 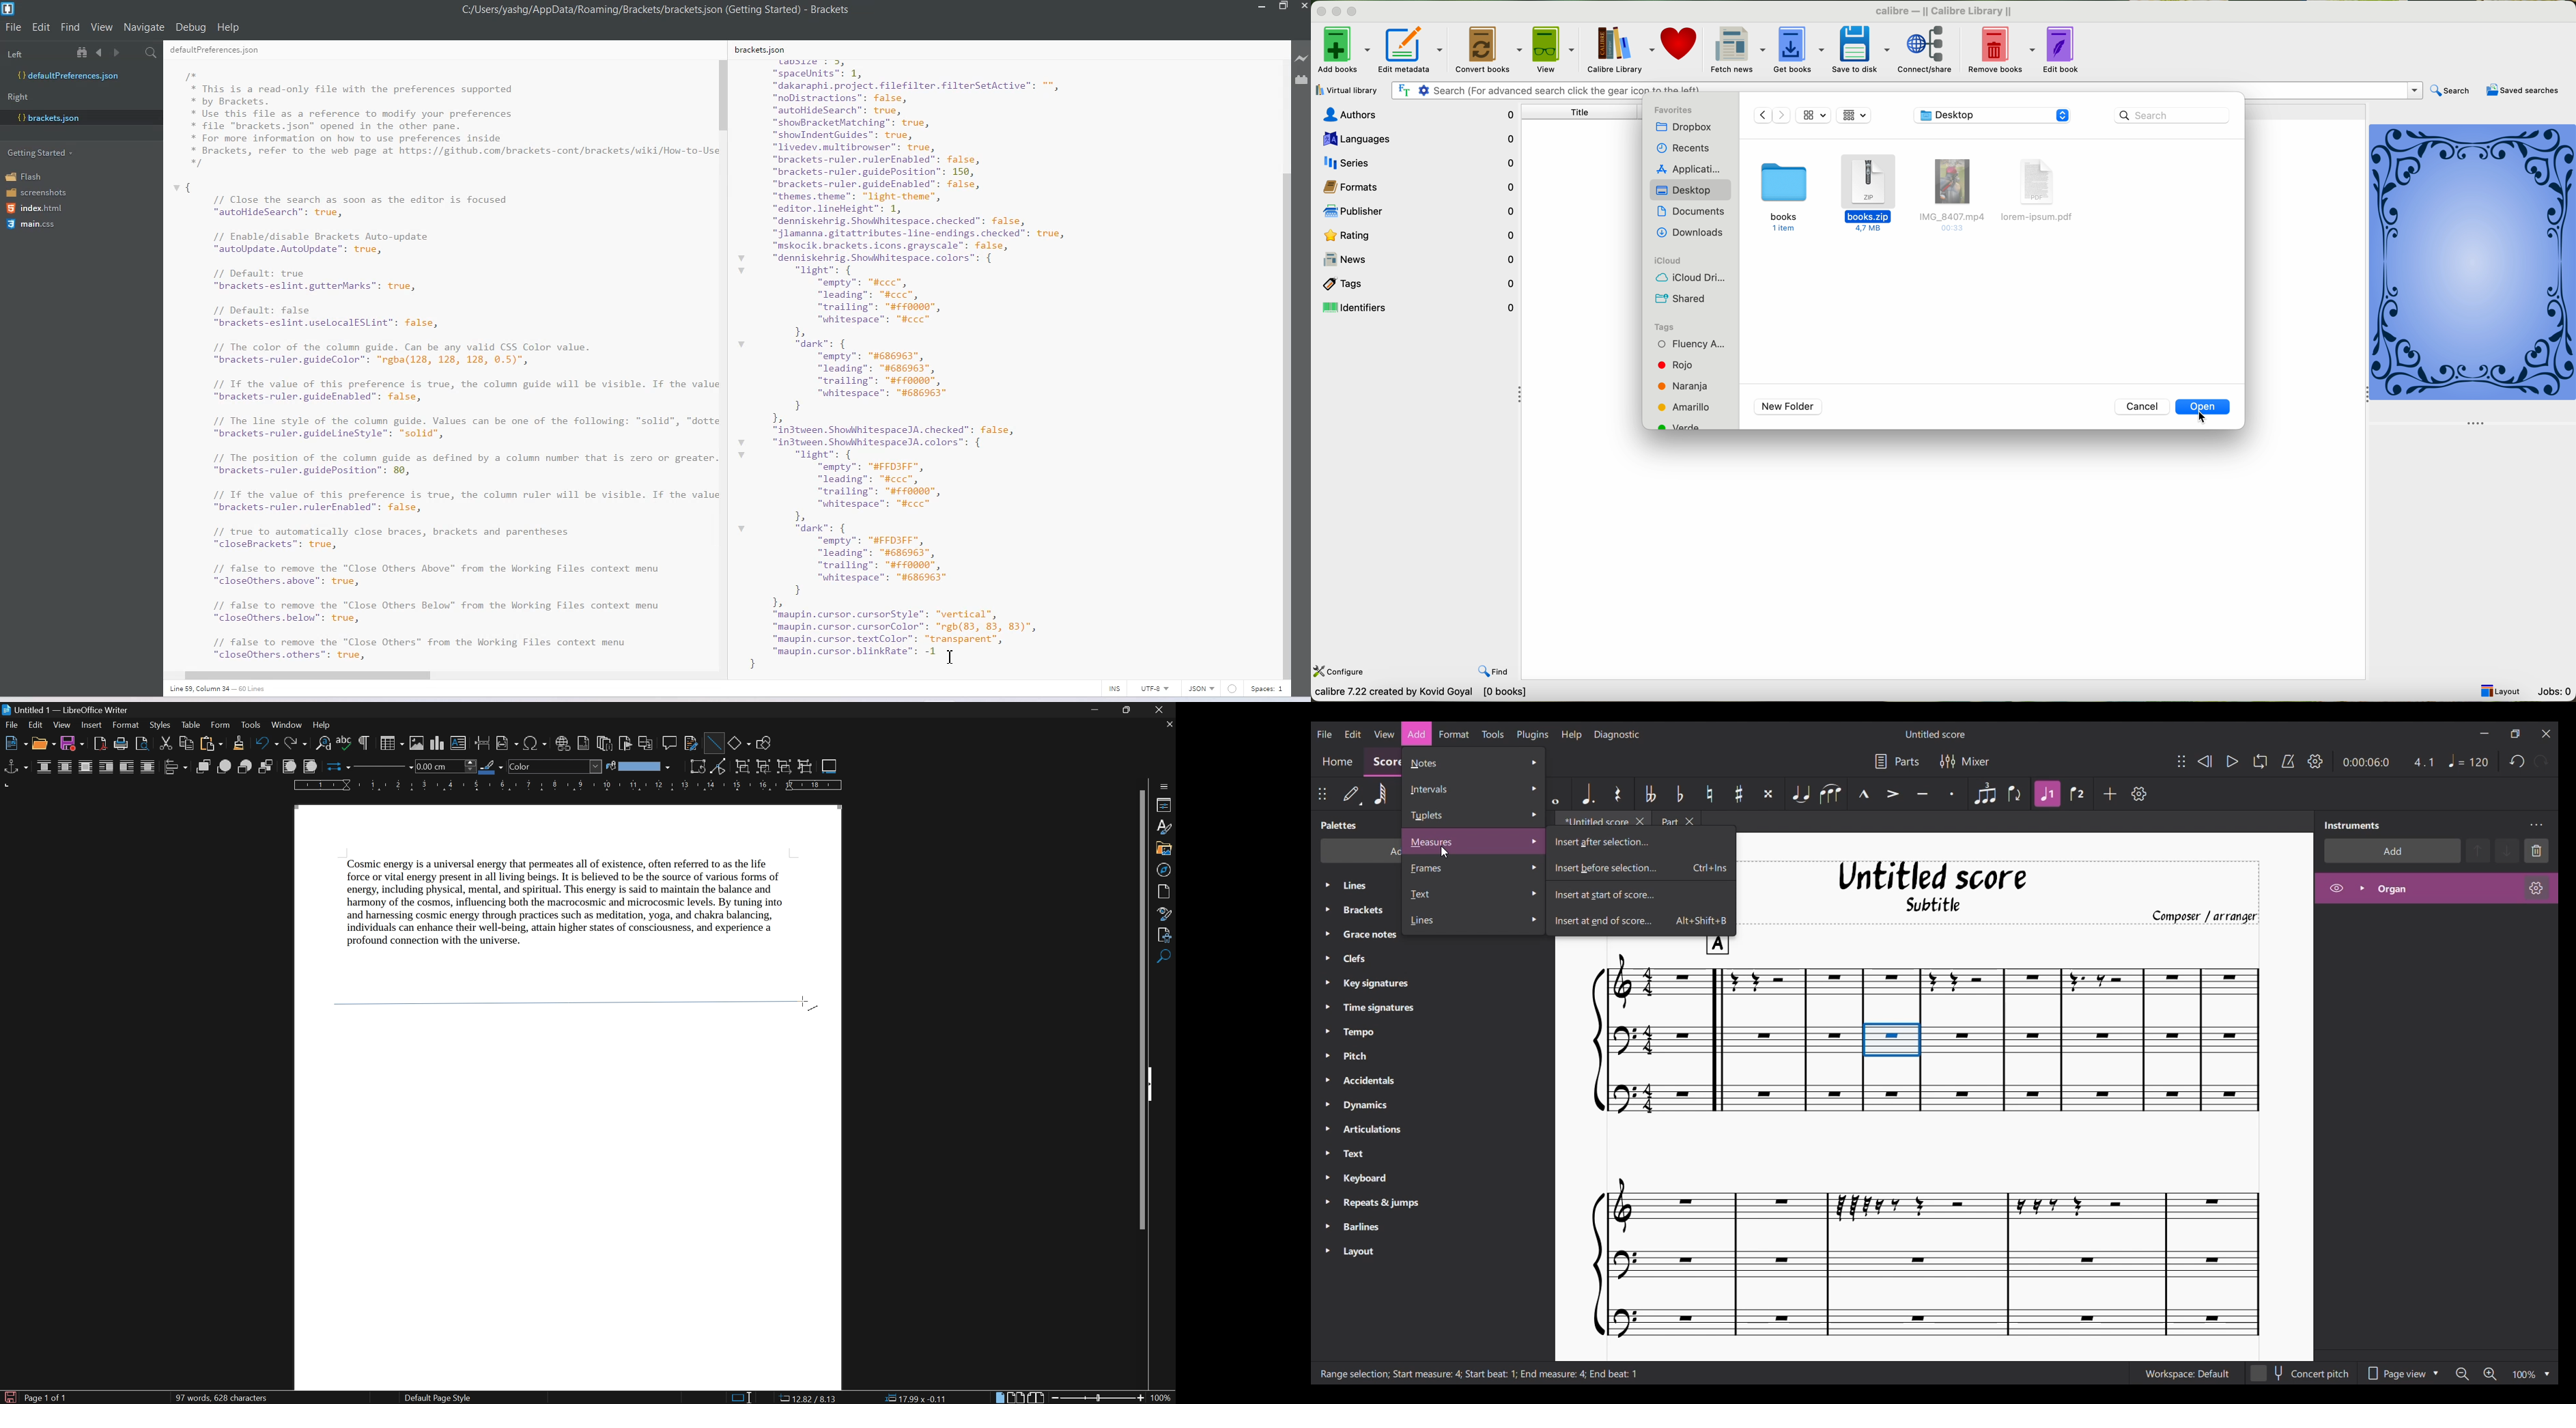 I want to click on 64th note, so click(x=1380, y=794).